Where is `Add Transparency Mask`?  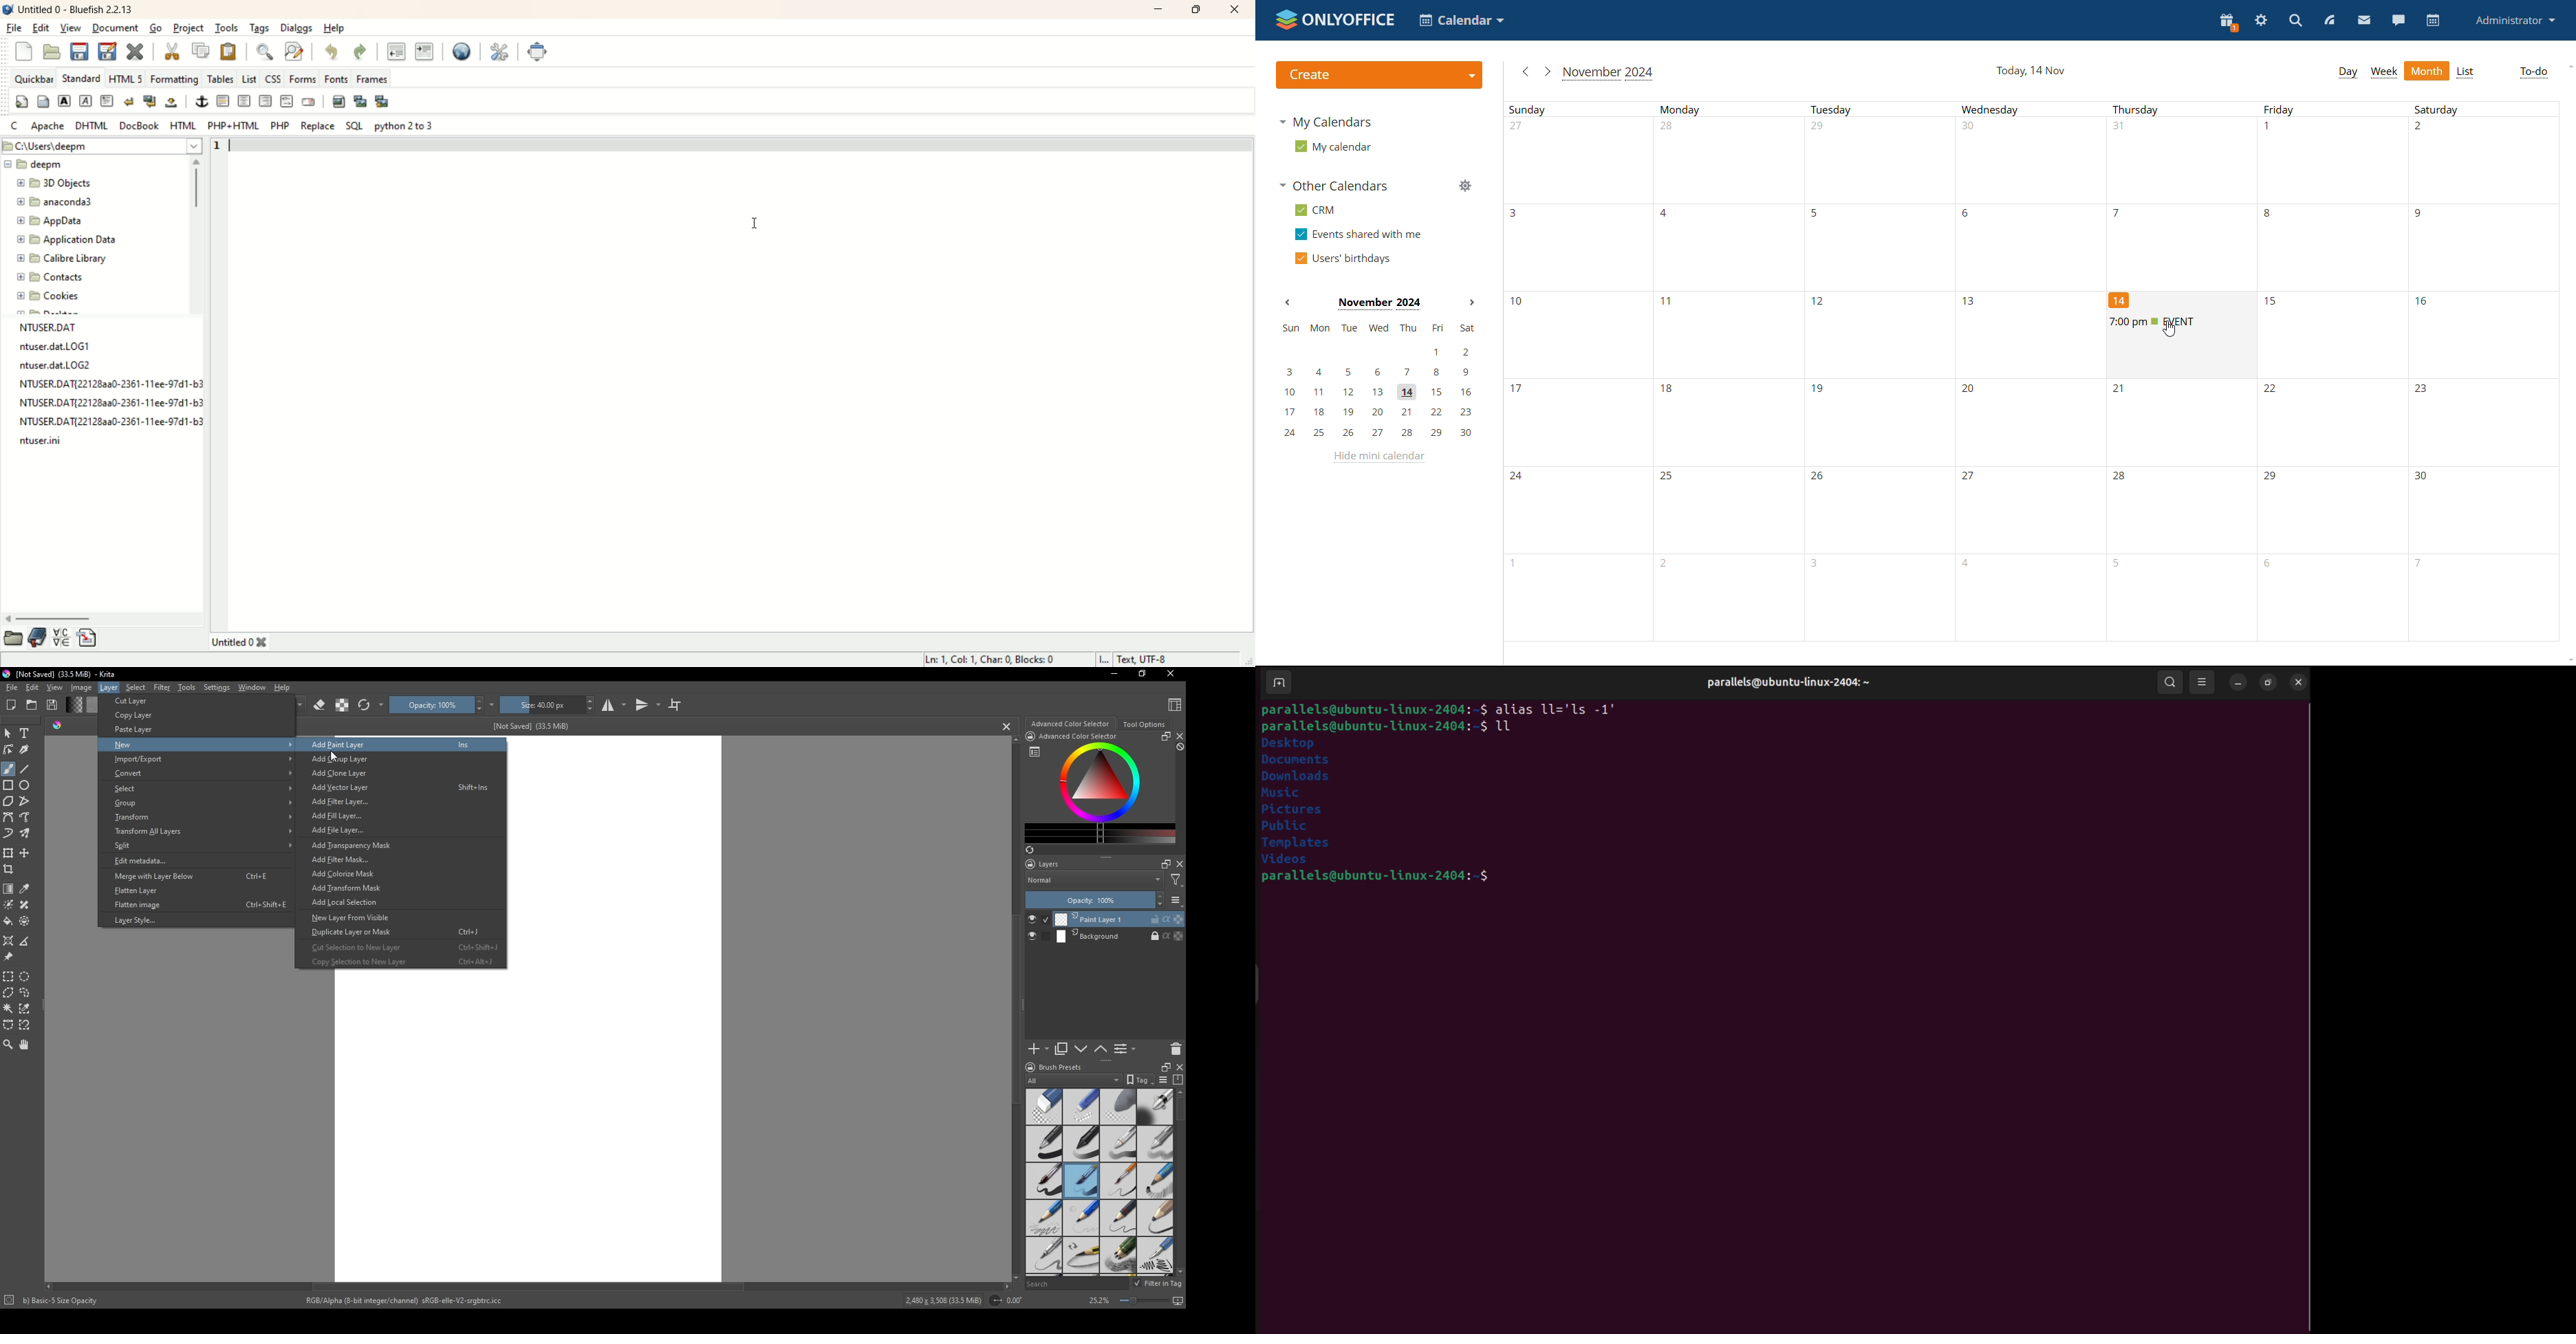
Add Transparency Mask is located at coordinates (353, 846).